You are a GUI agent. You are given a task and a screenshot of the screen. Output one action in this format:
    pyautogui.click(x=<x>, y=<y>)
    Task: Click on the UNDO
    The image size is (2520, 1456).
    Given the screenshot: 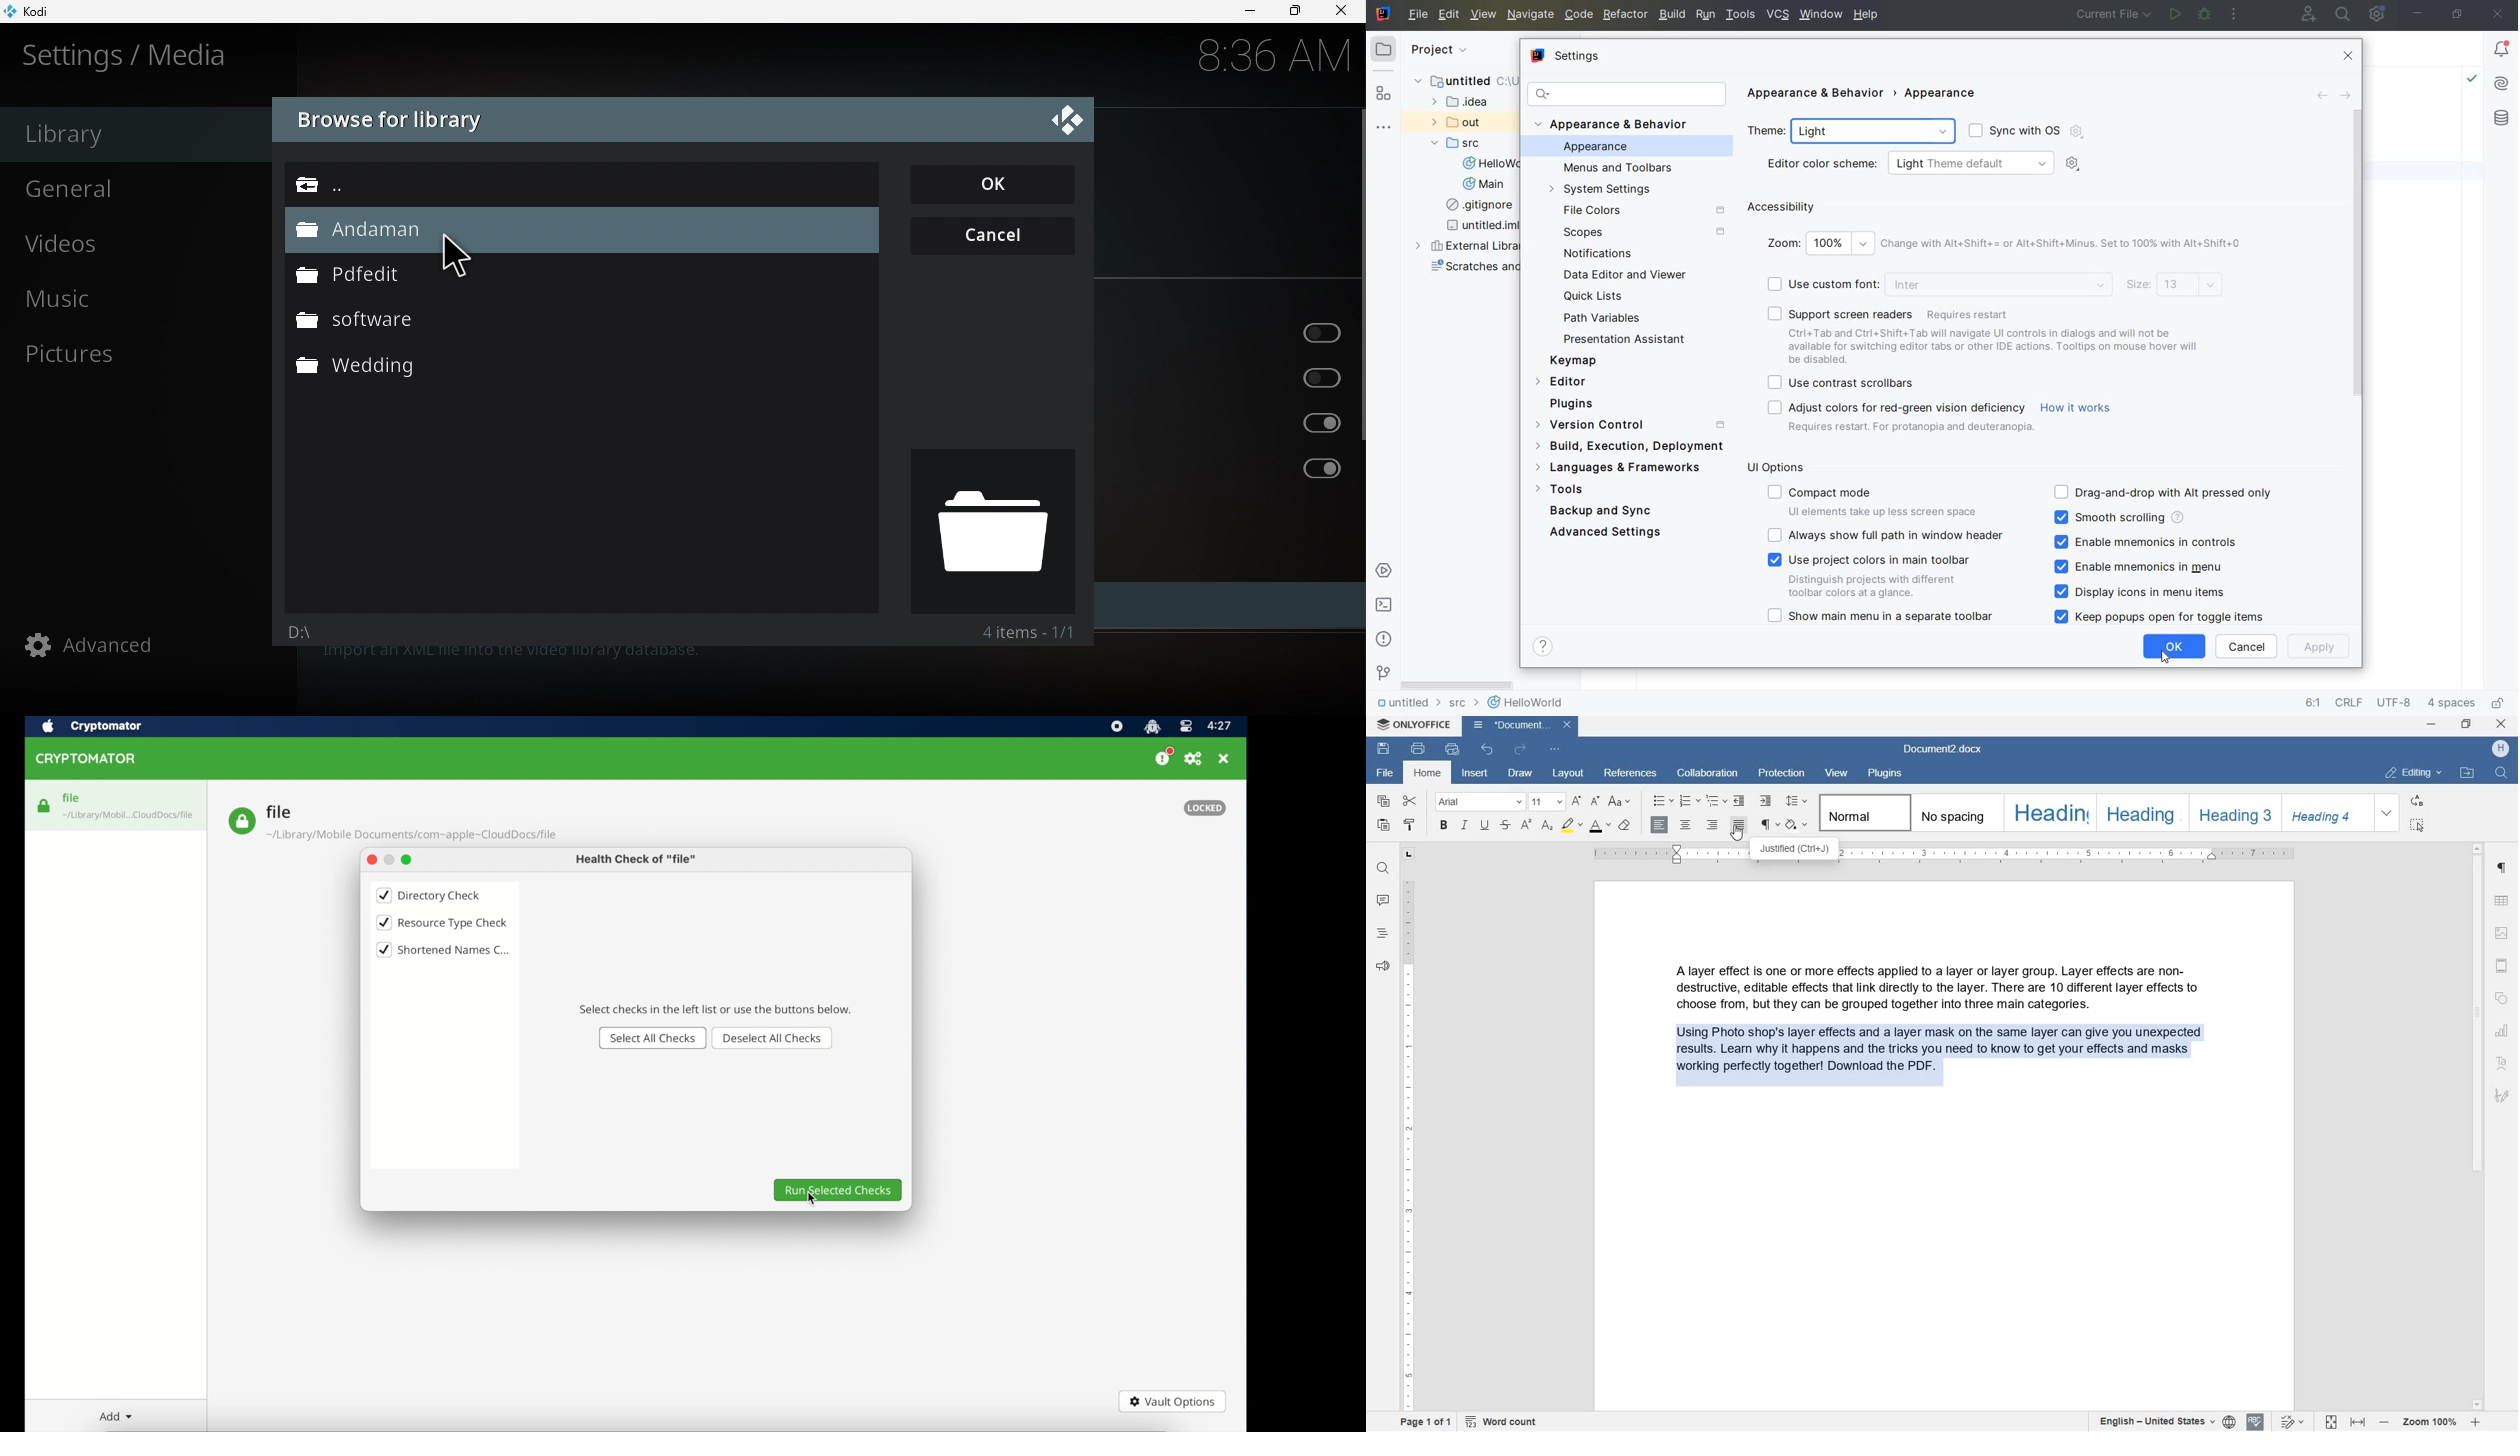 What is the action you would take?
    pyautogui.click(x=1488, y=751)
    